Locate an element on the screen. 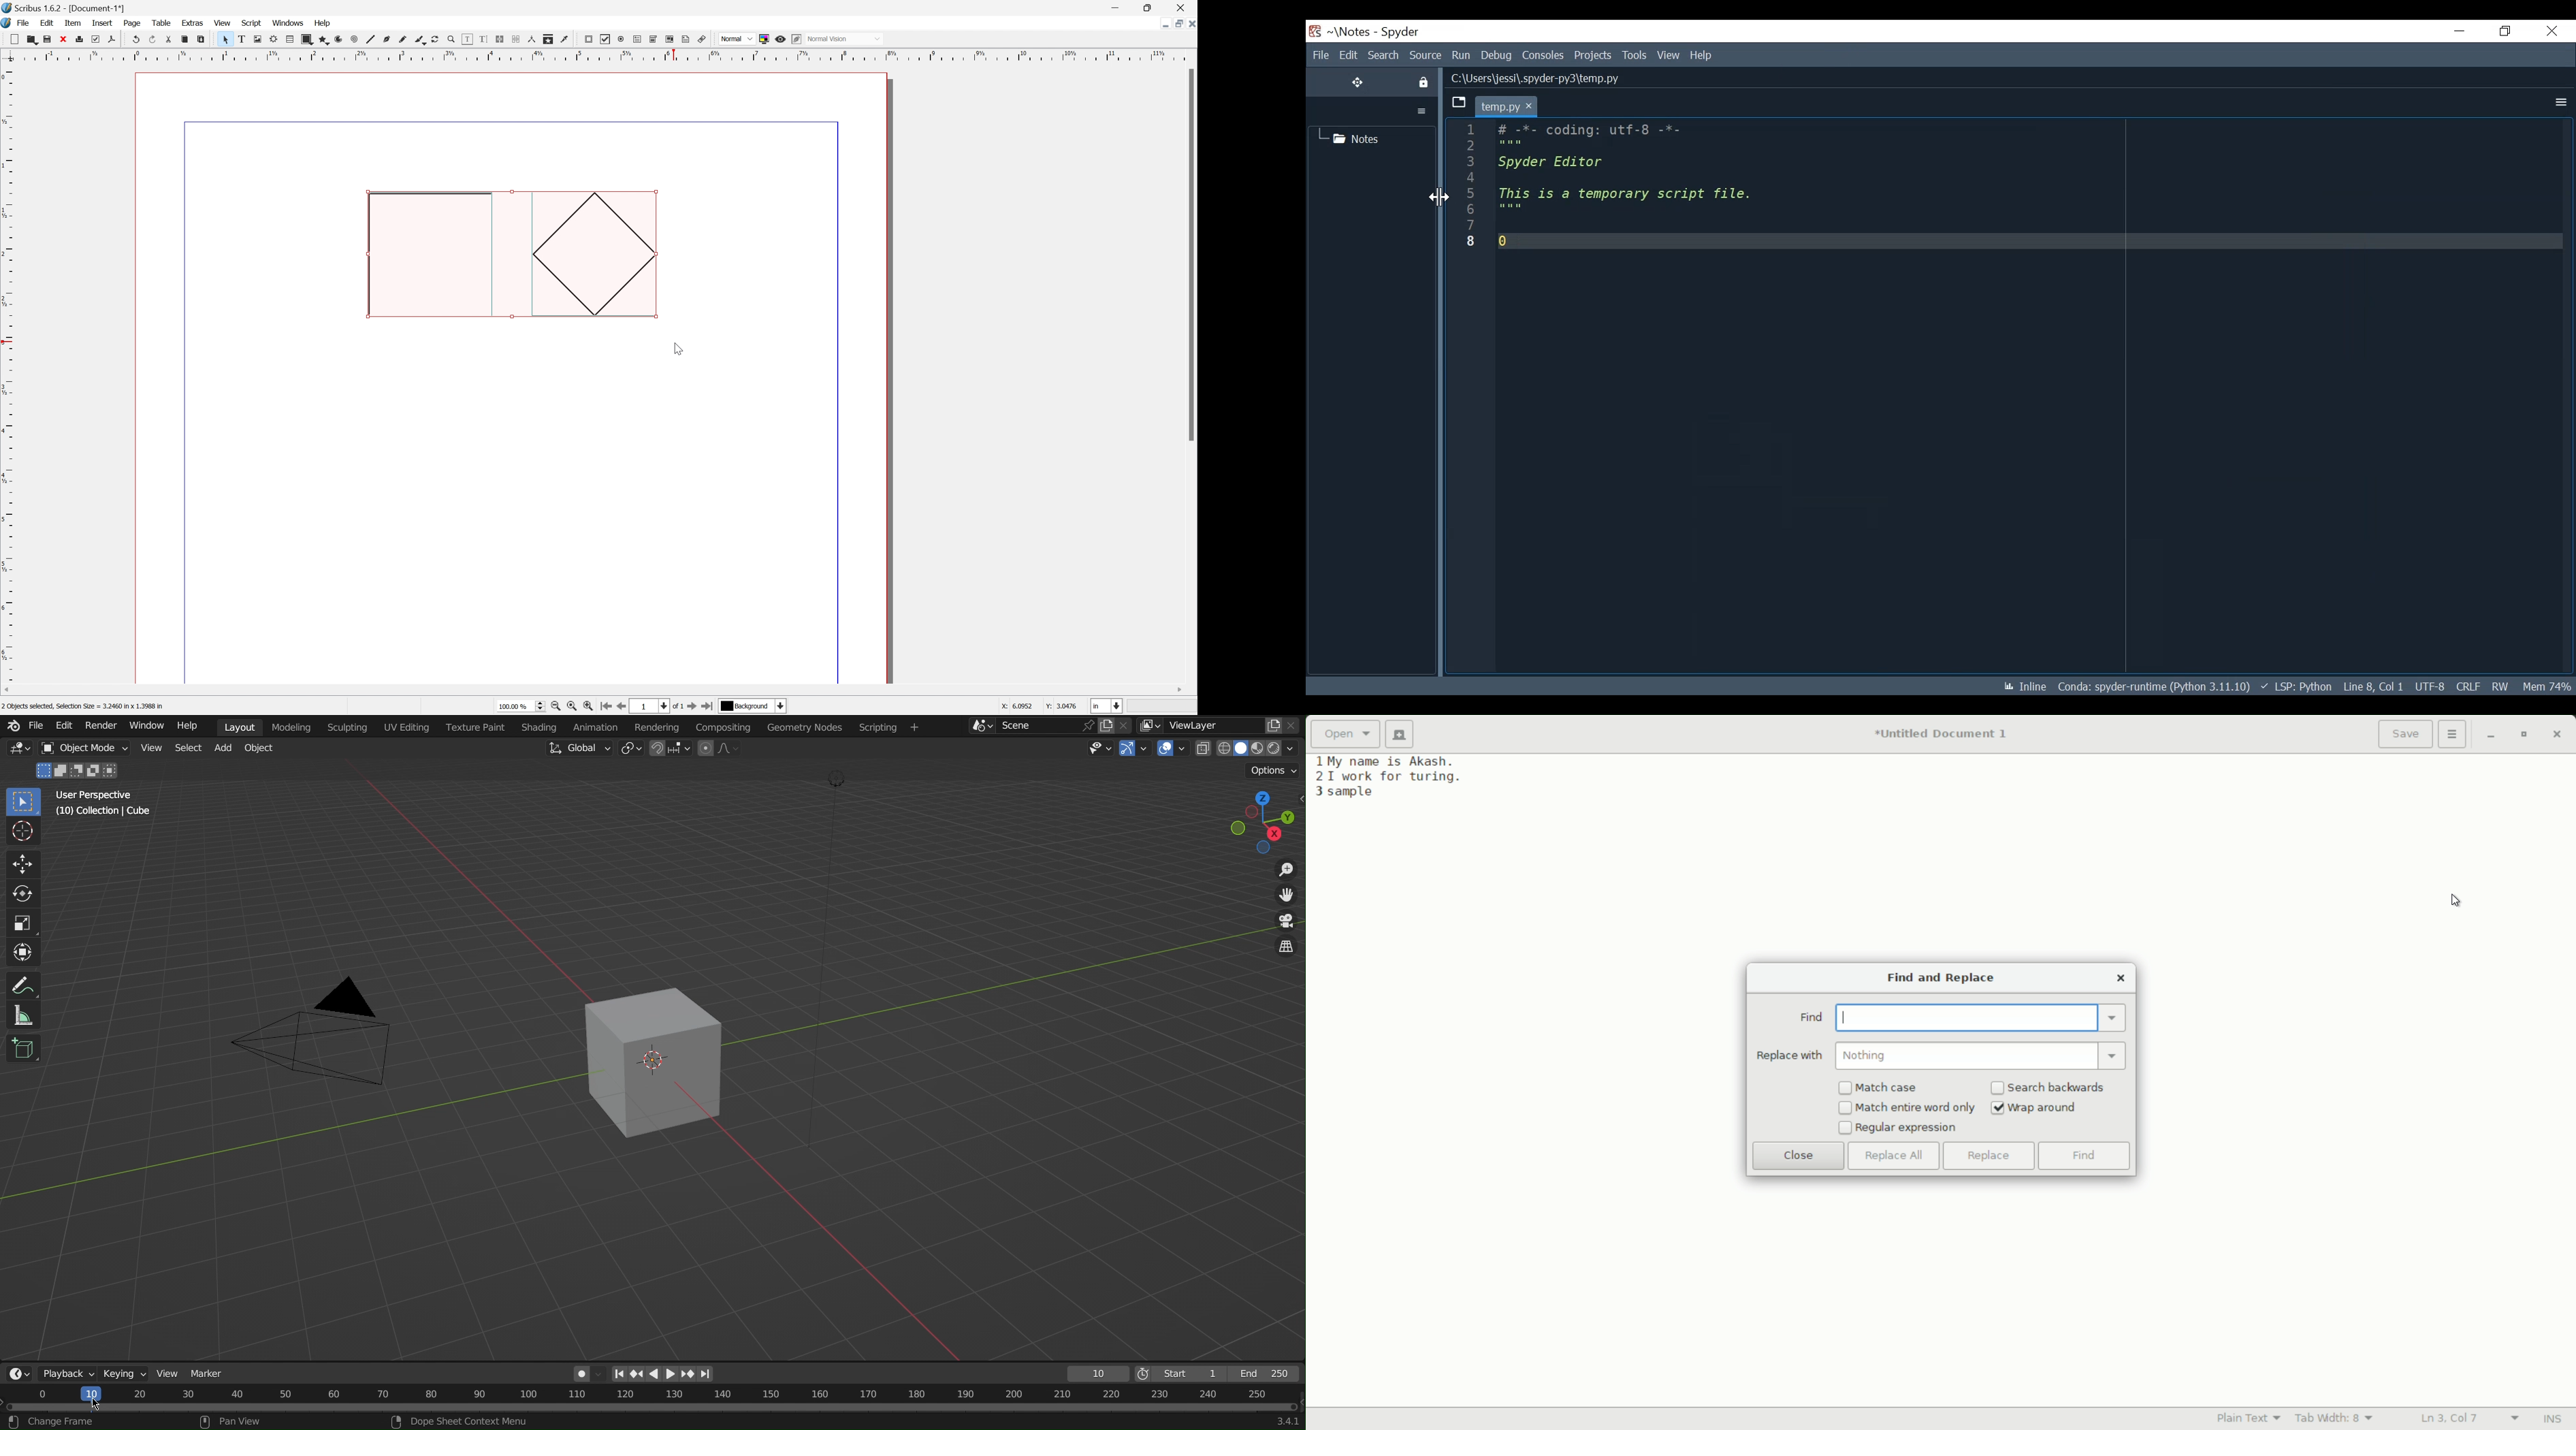 This screenshot has width=2576, height=1456. view is located at coordinates (224, 22).